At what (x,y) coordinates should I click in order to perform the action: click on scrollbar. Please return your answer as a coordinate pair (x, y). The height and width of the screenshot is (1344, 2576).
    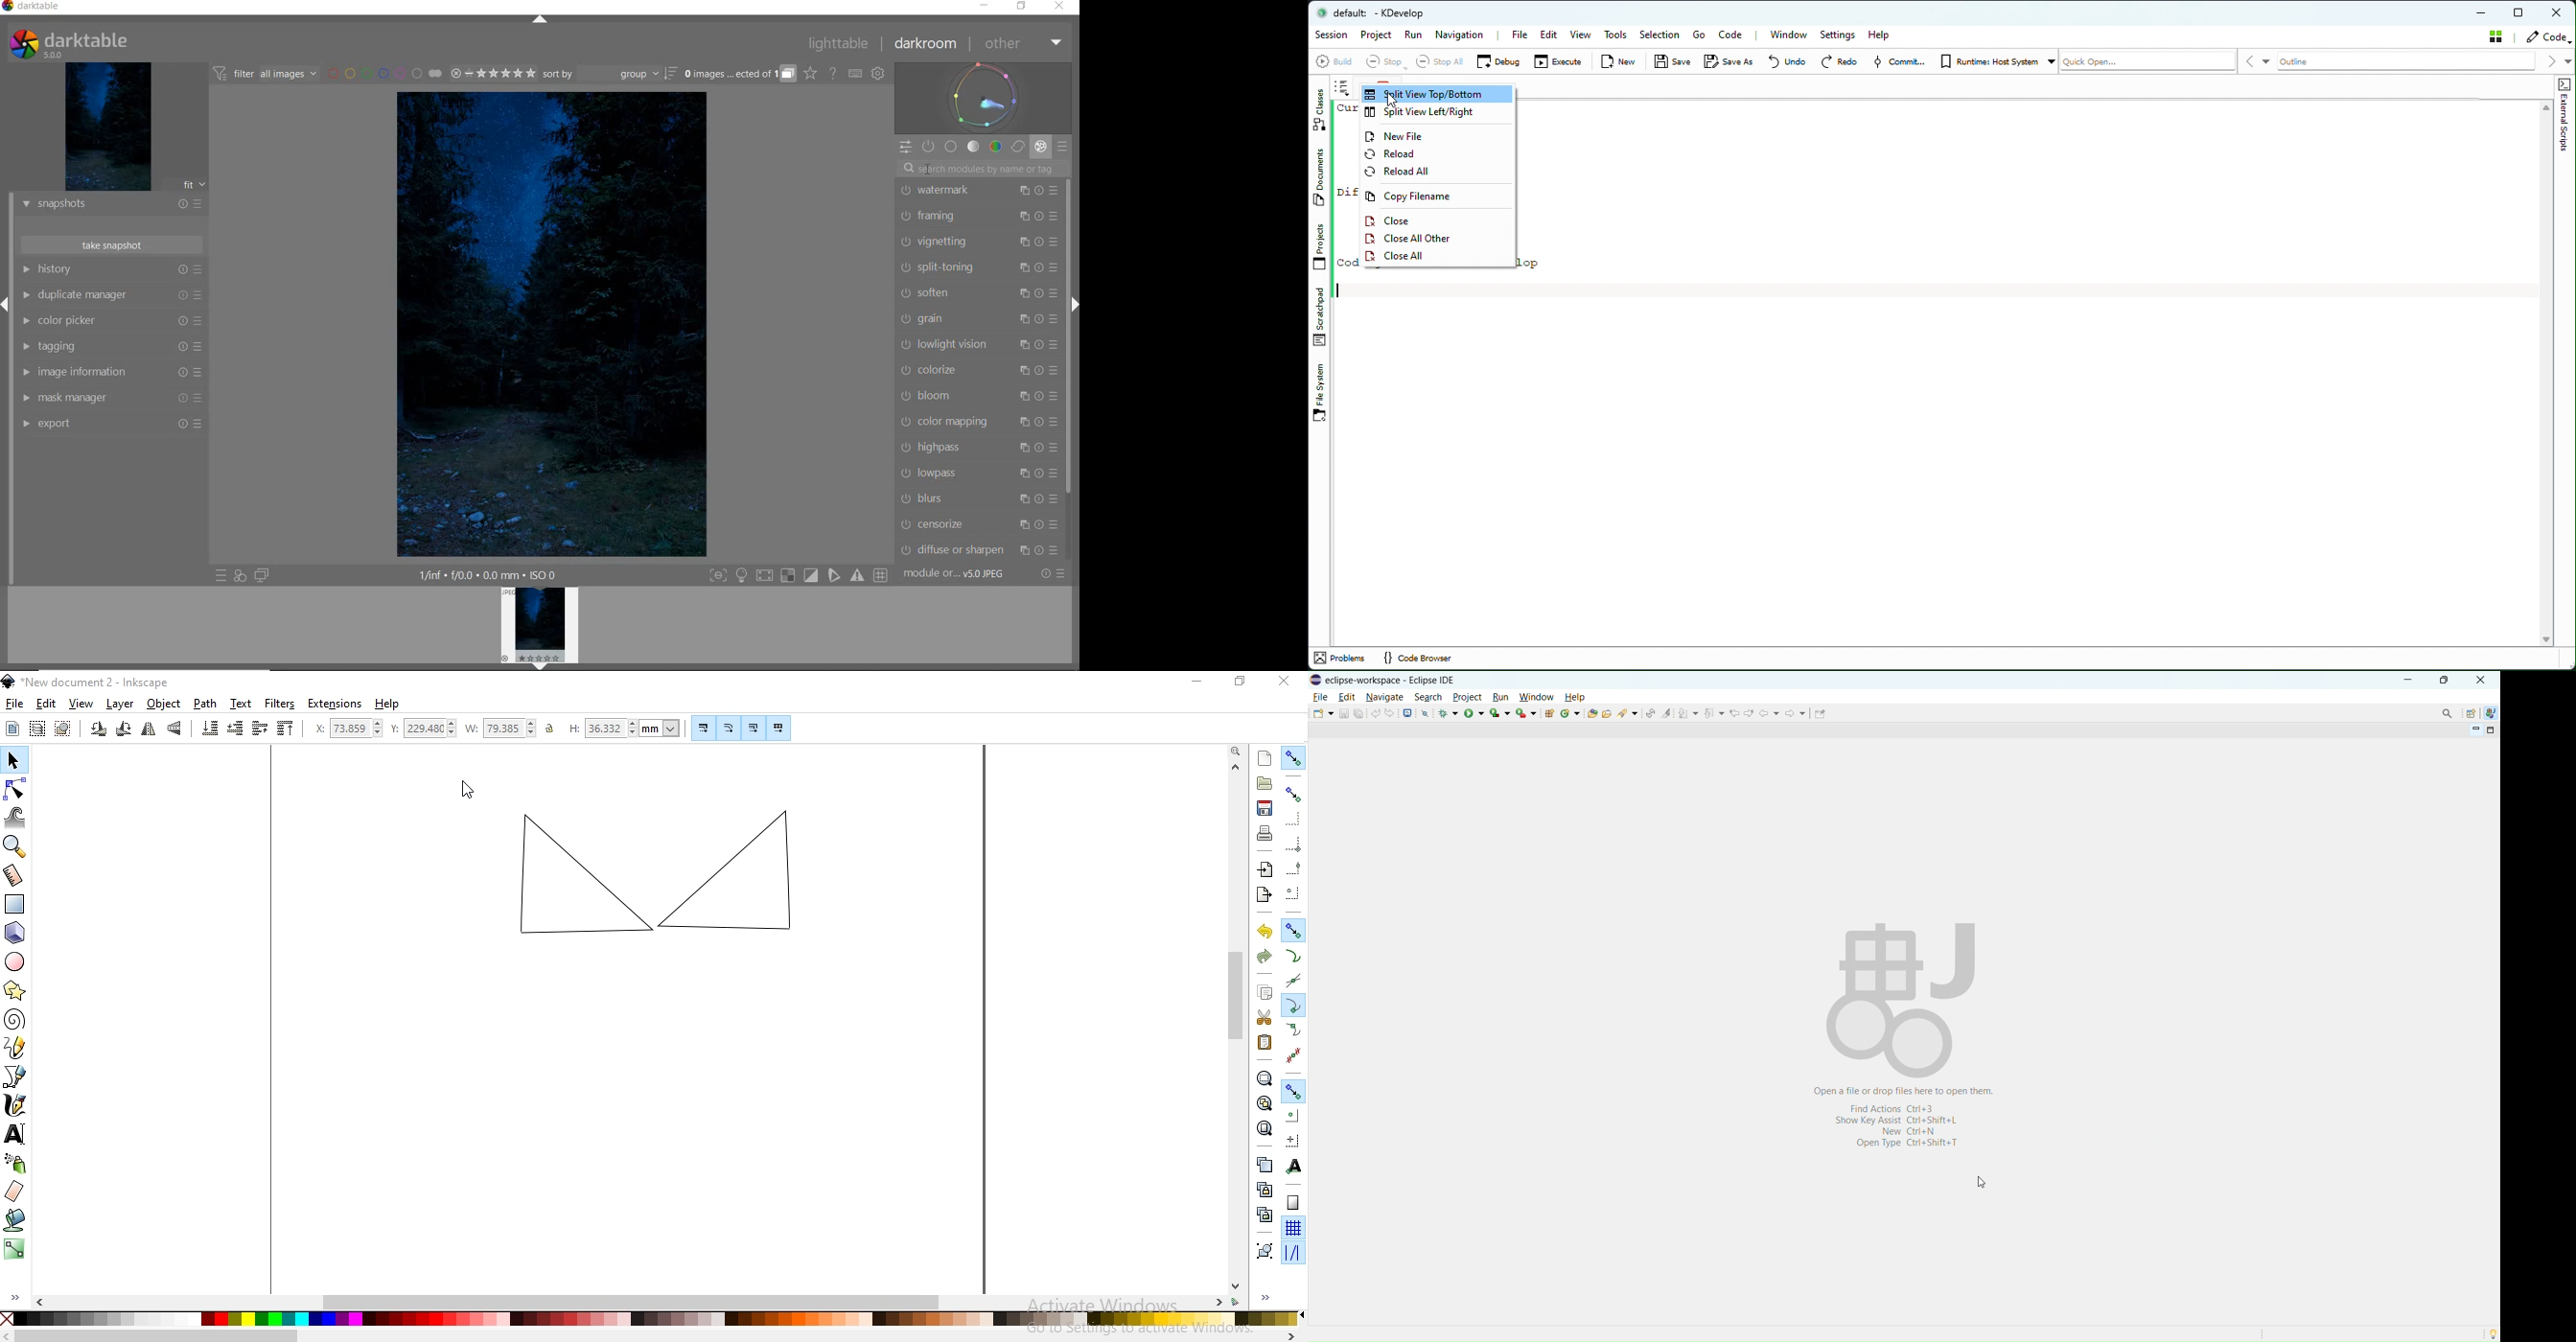
    Looking at the image, I should click on (1238, 1028).